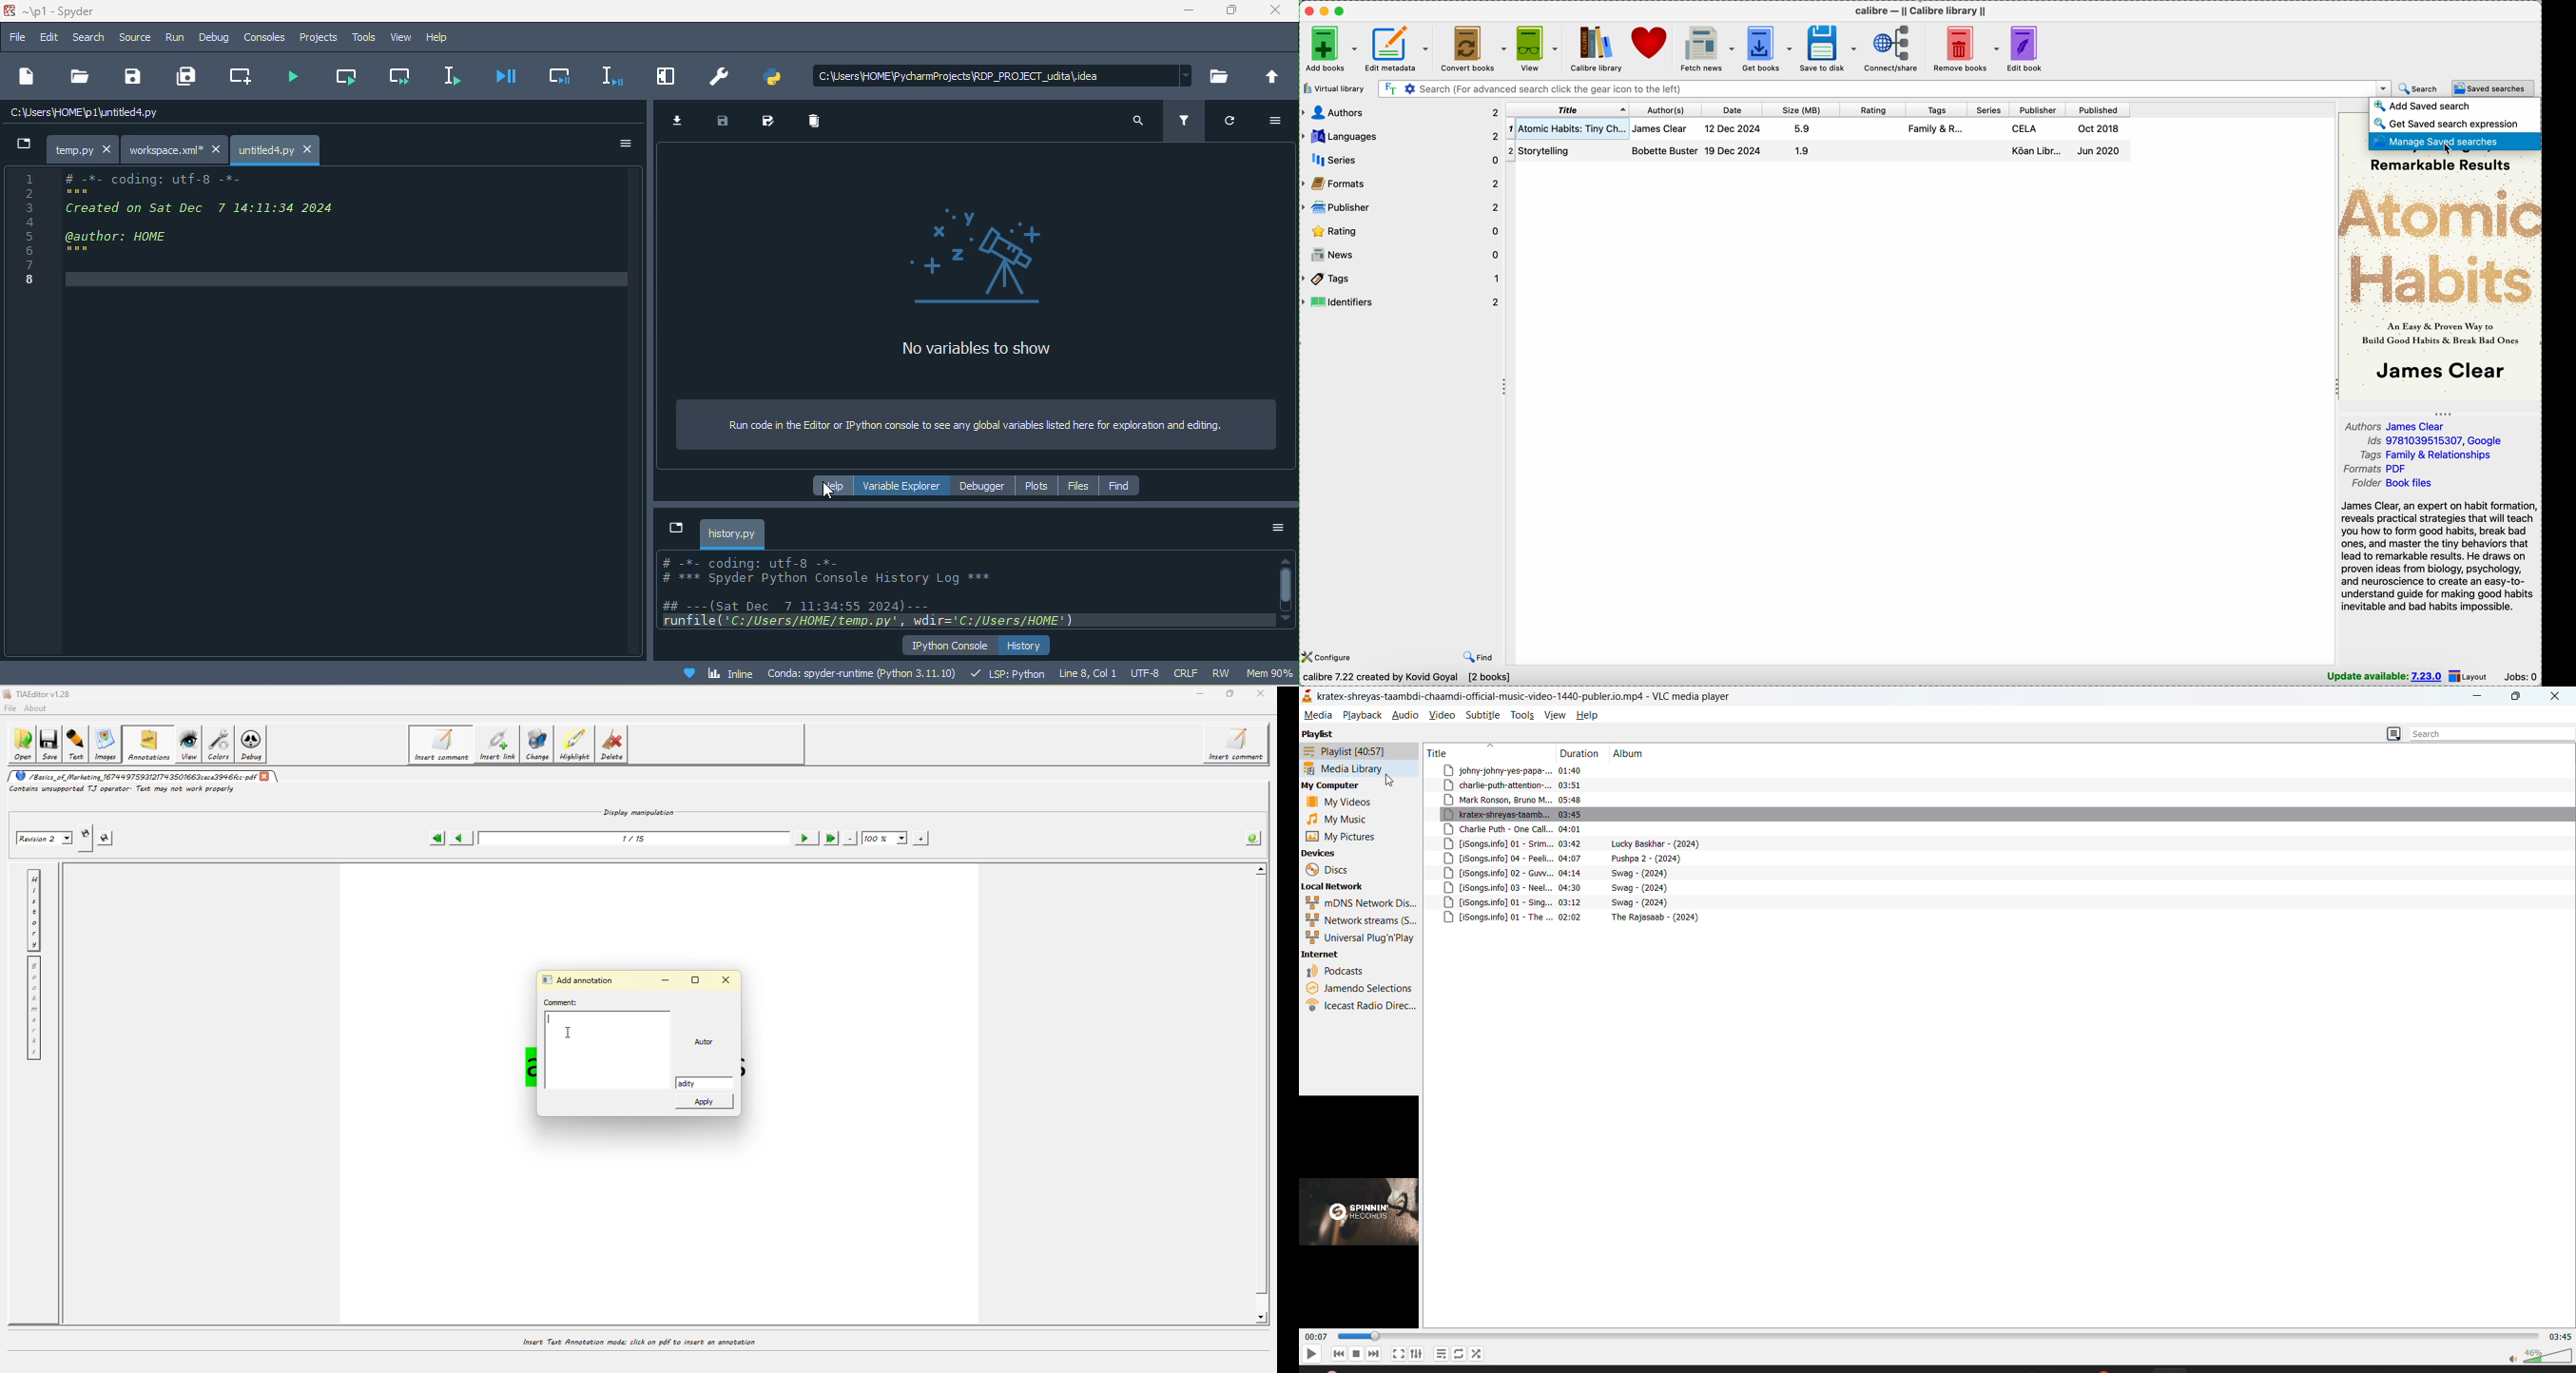 Image resolution: width=2576 pixels, height=1400 pixels. What do you see at coordinates (942, 646) in the screenshot?
I see `ipython console` at bounding box center [942, 646].